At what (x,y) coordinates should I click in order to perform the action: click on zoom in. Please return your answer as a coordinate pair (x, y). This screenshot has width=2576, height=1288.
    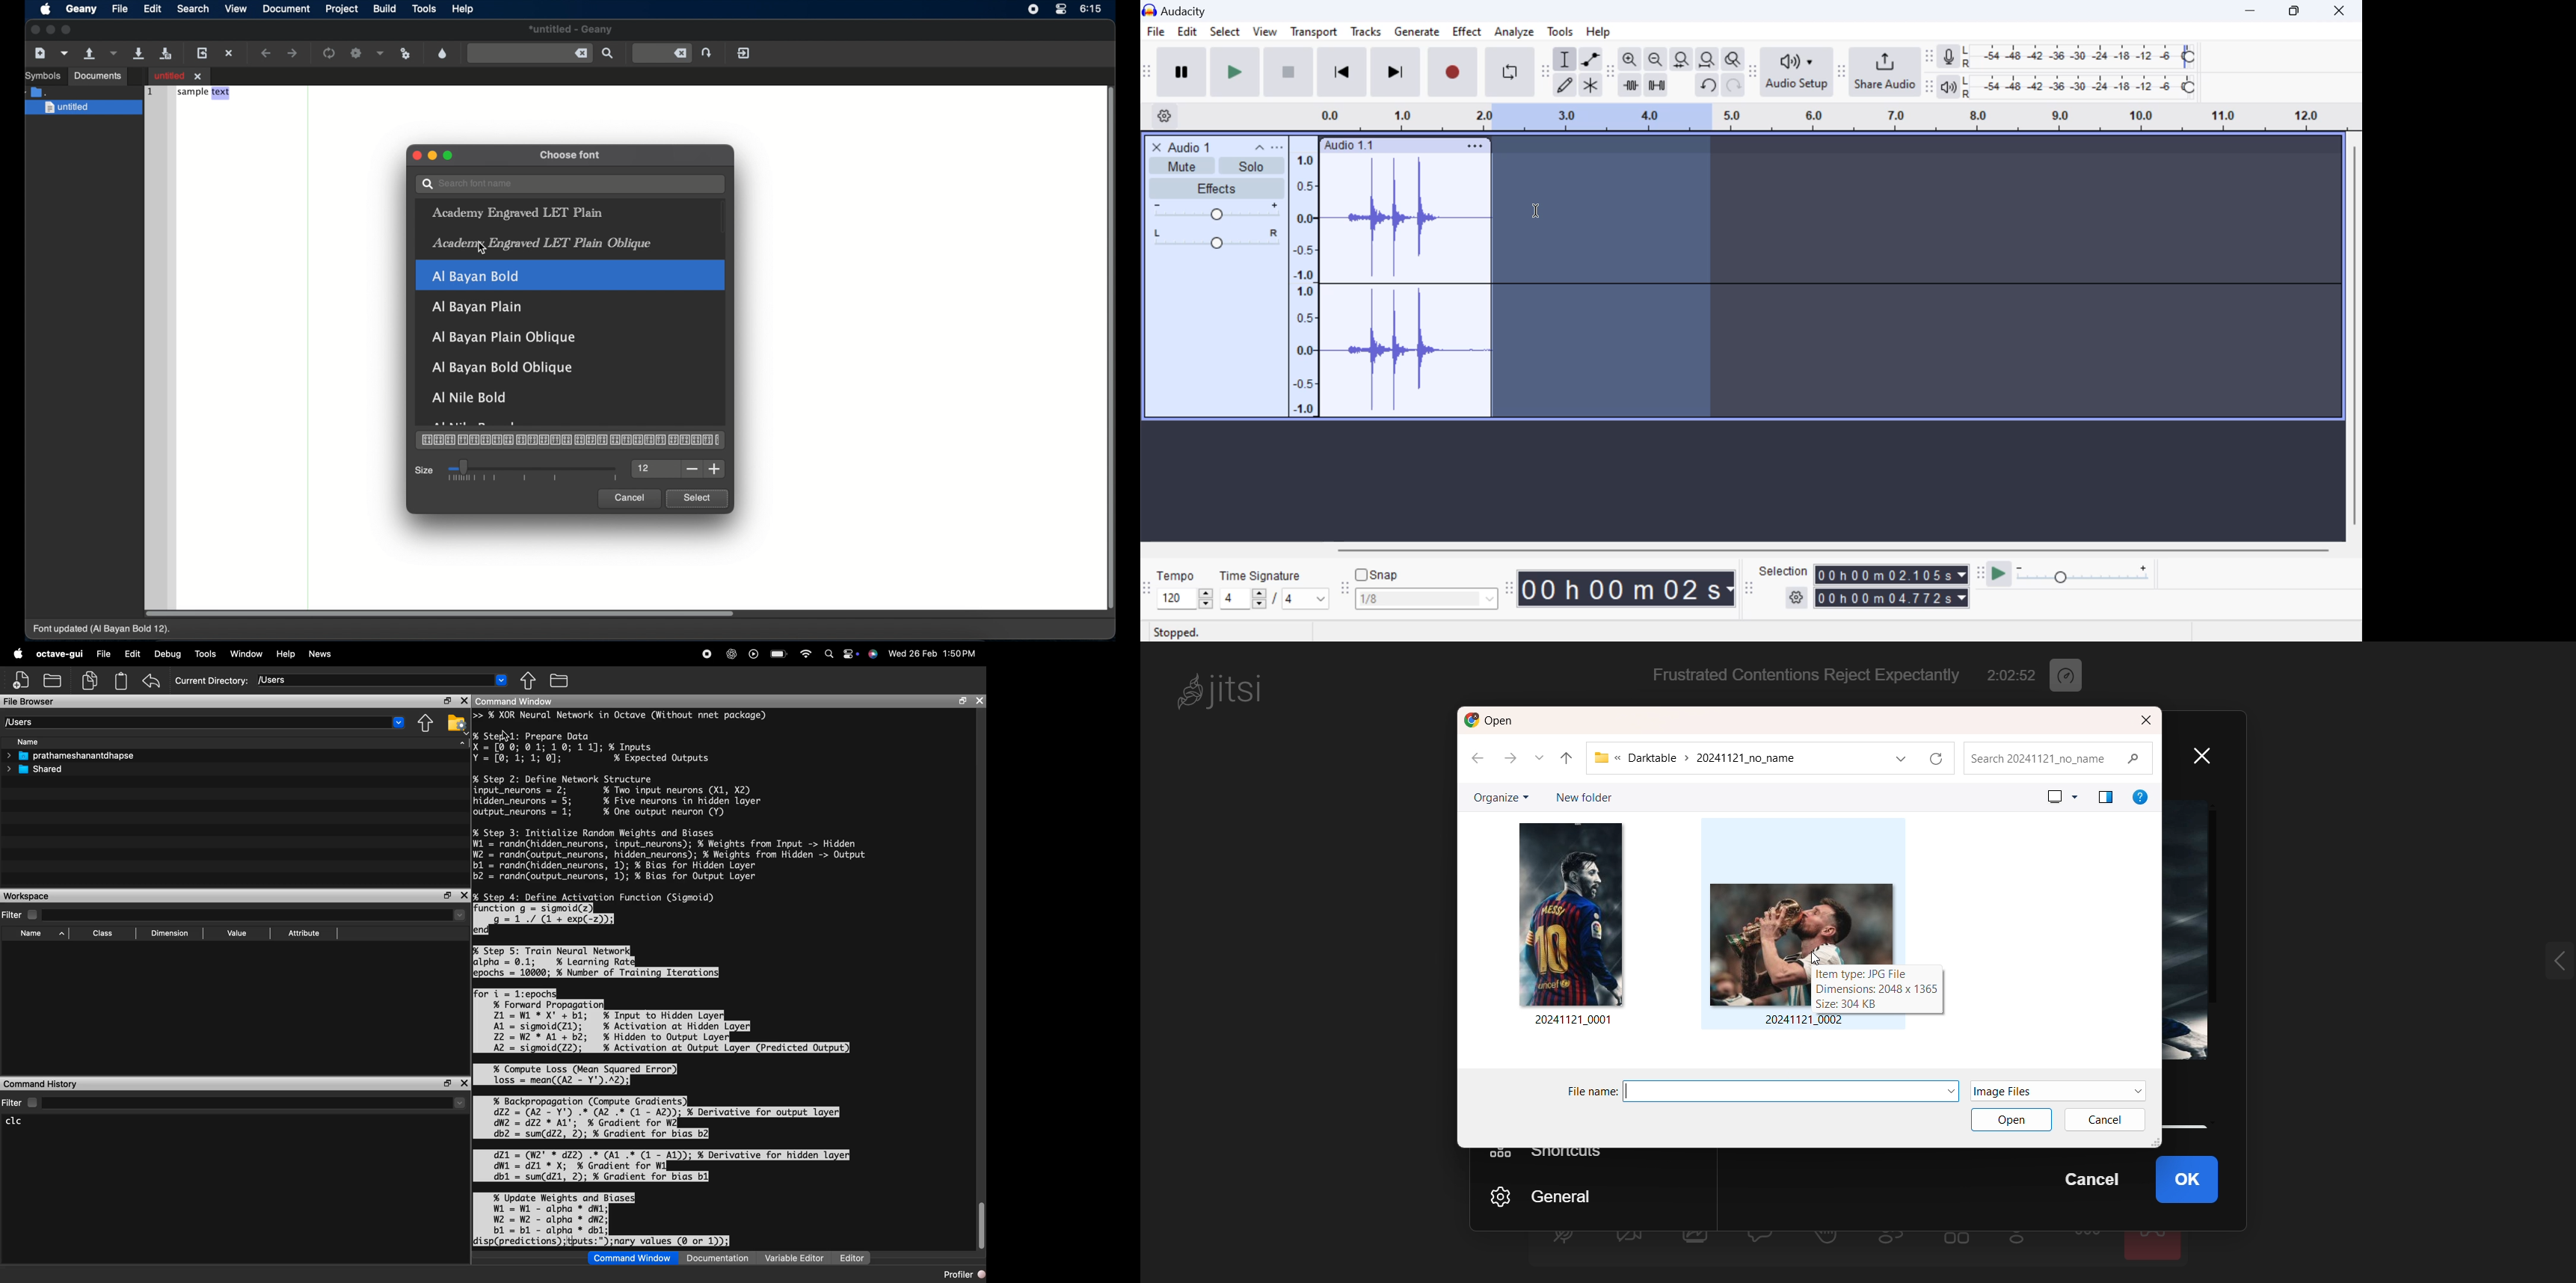
    Looking at the image, I should click on (1630, 60).